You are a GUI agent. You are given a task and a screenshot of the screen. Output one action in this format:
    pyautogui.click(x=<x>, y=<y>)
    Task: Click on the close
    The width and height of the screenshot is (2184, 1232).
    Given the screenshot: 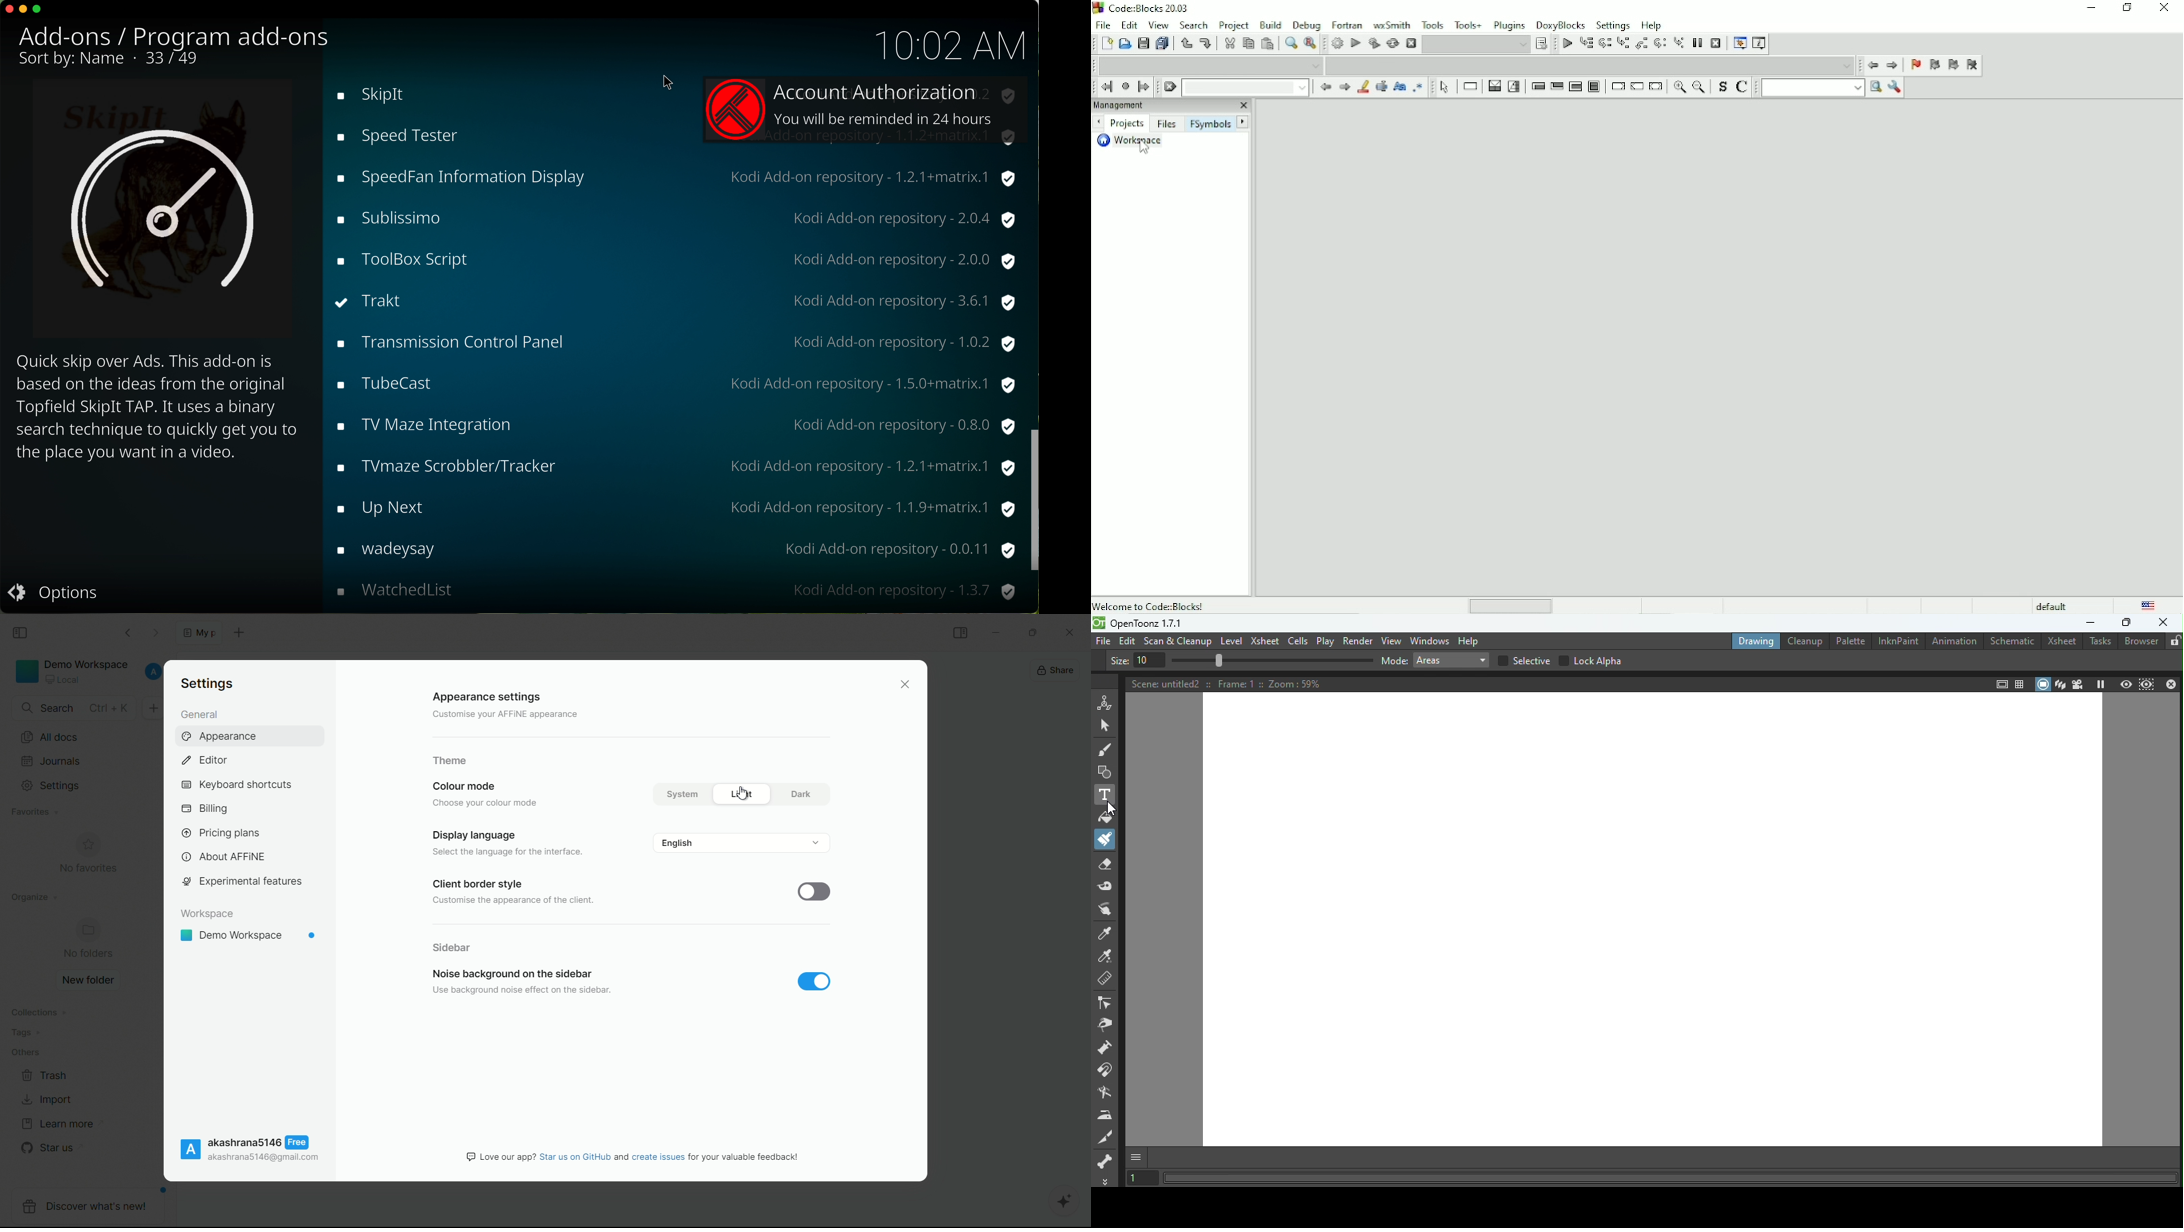 What is the action you would take?
    pyautogui.click(x=906, y=685)
    